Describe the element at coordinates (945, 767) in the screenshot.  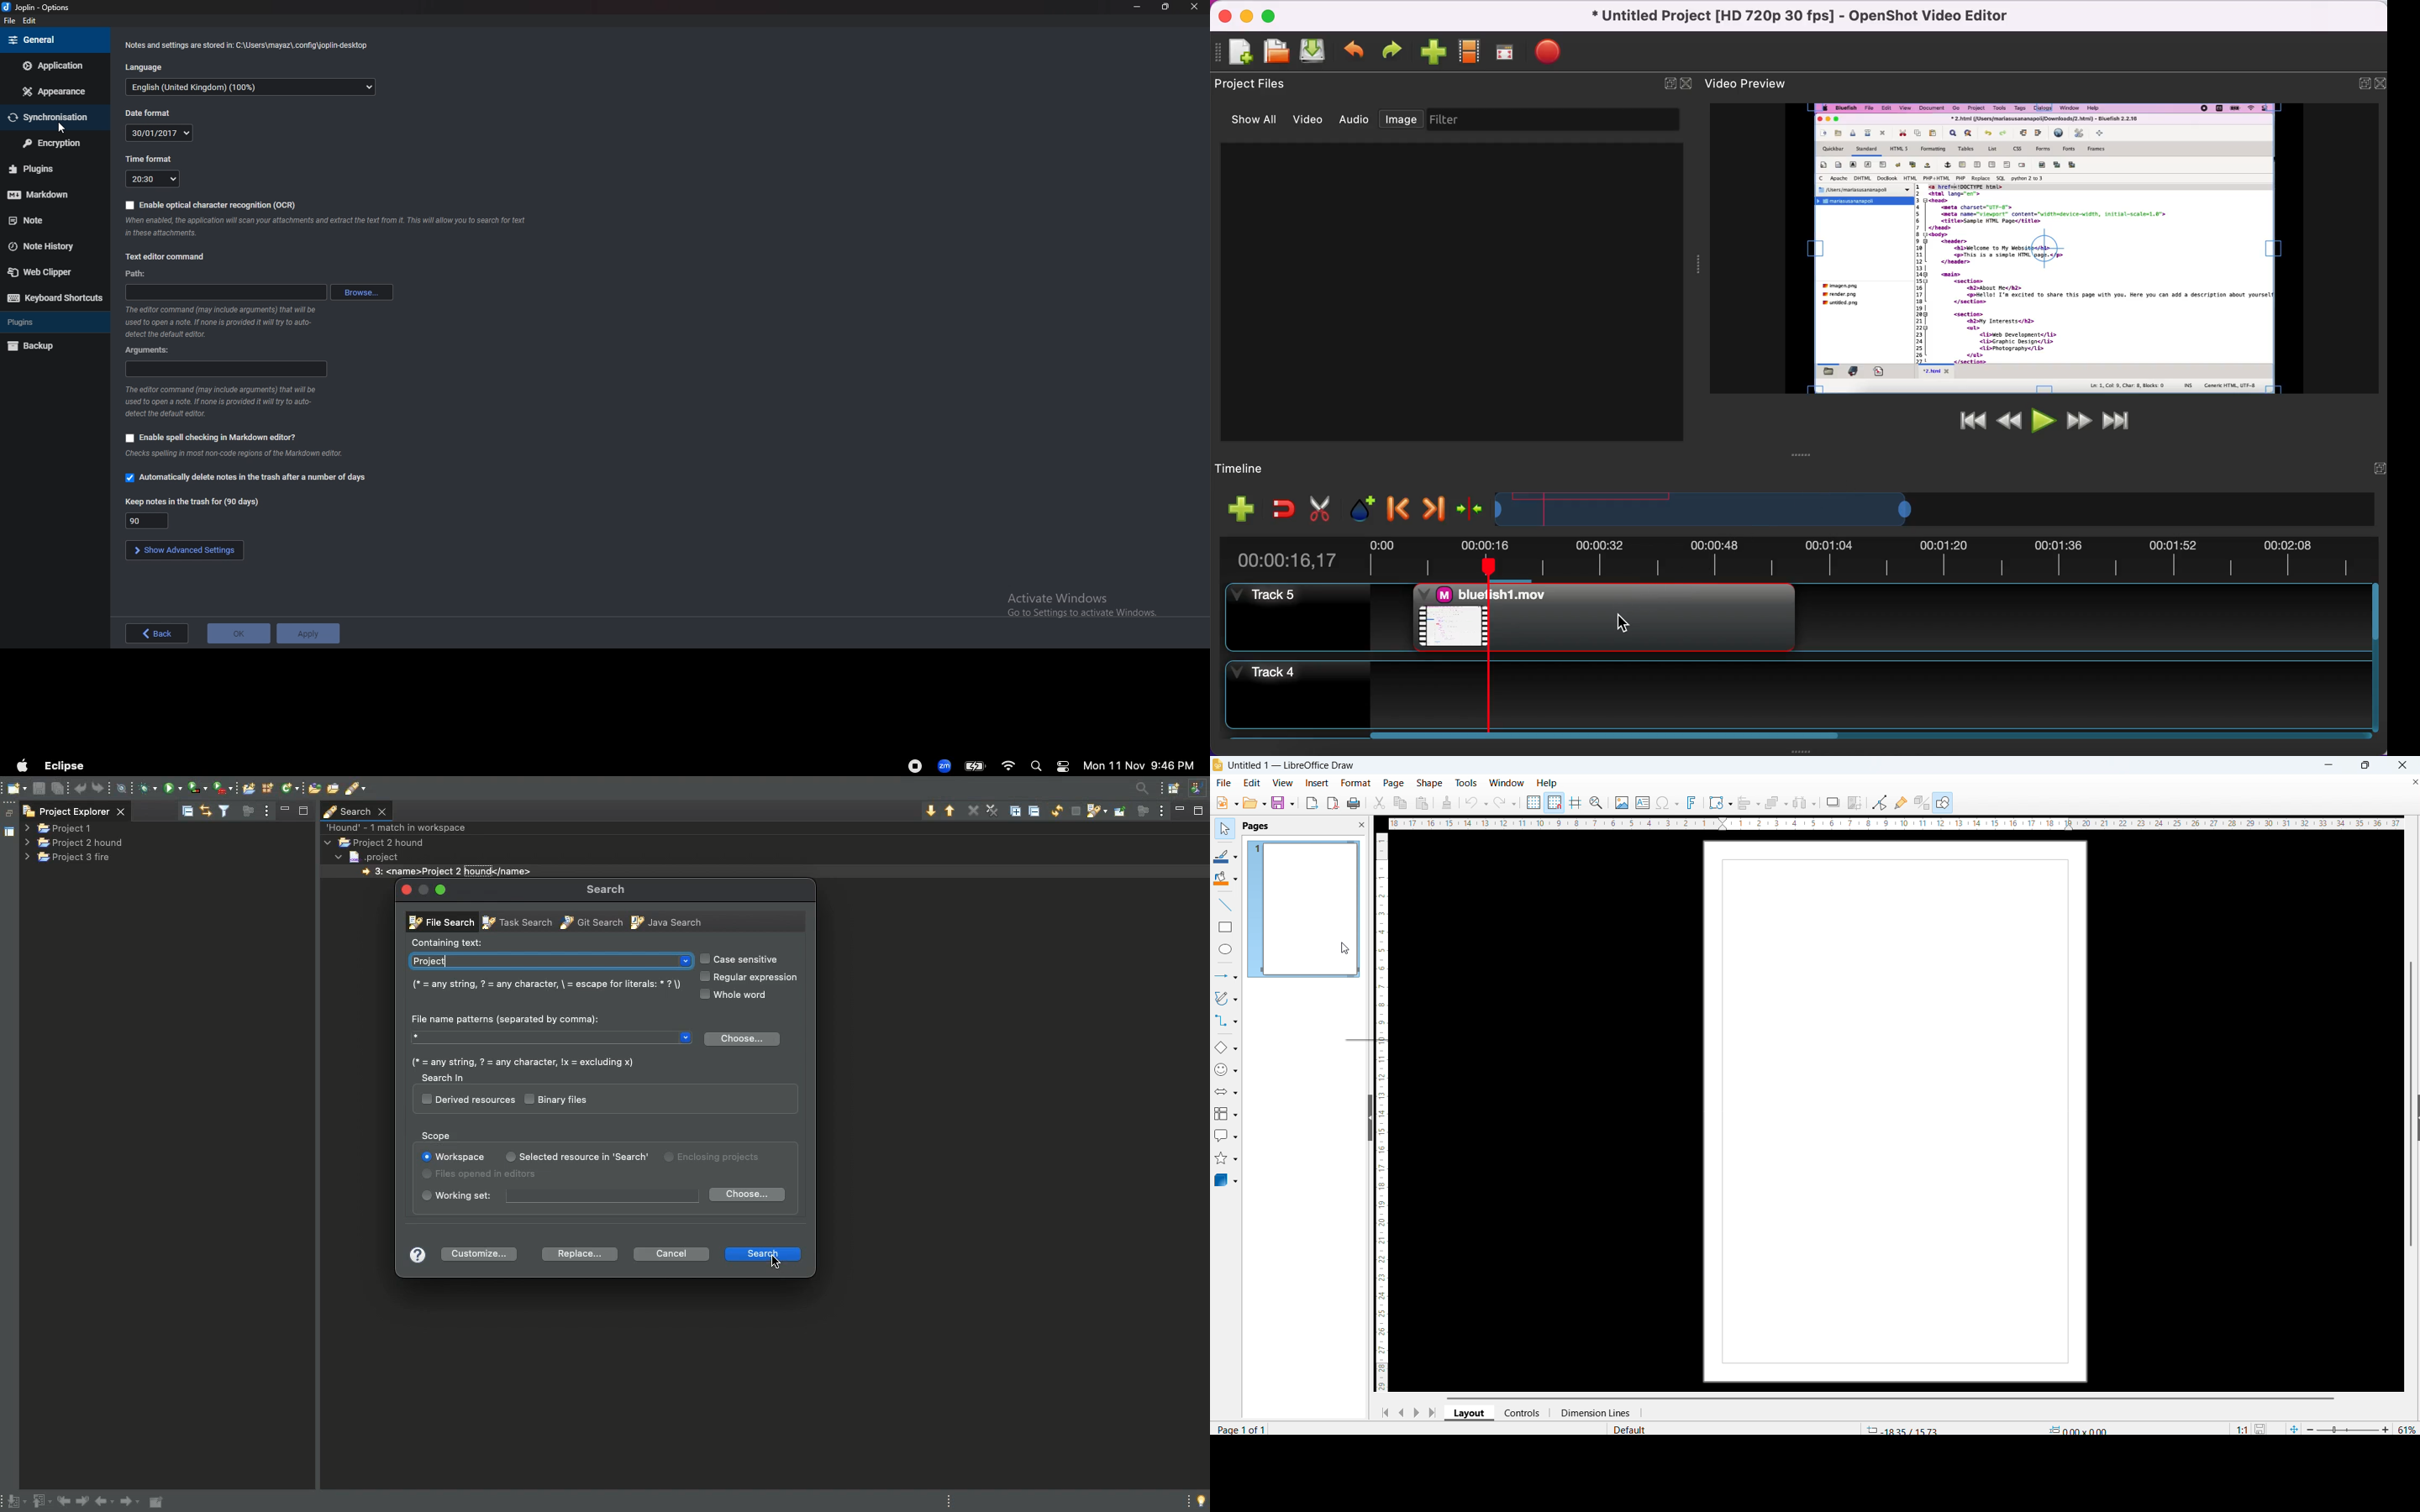
I see `zoom` at that location.